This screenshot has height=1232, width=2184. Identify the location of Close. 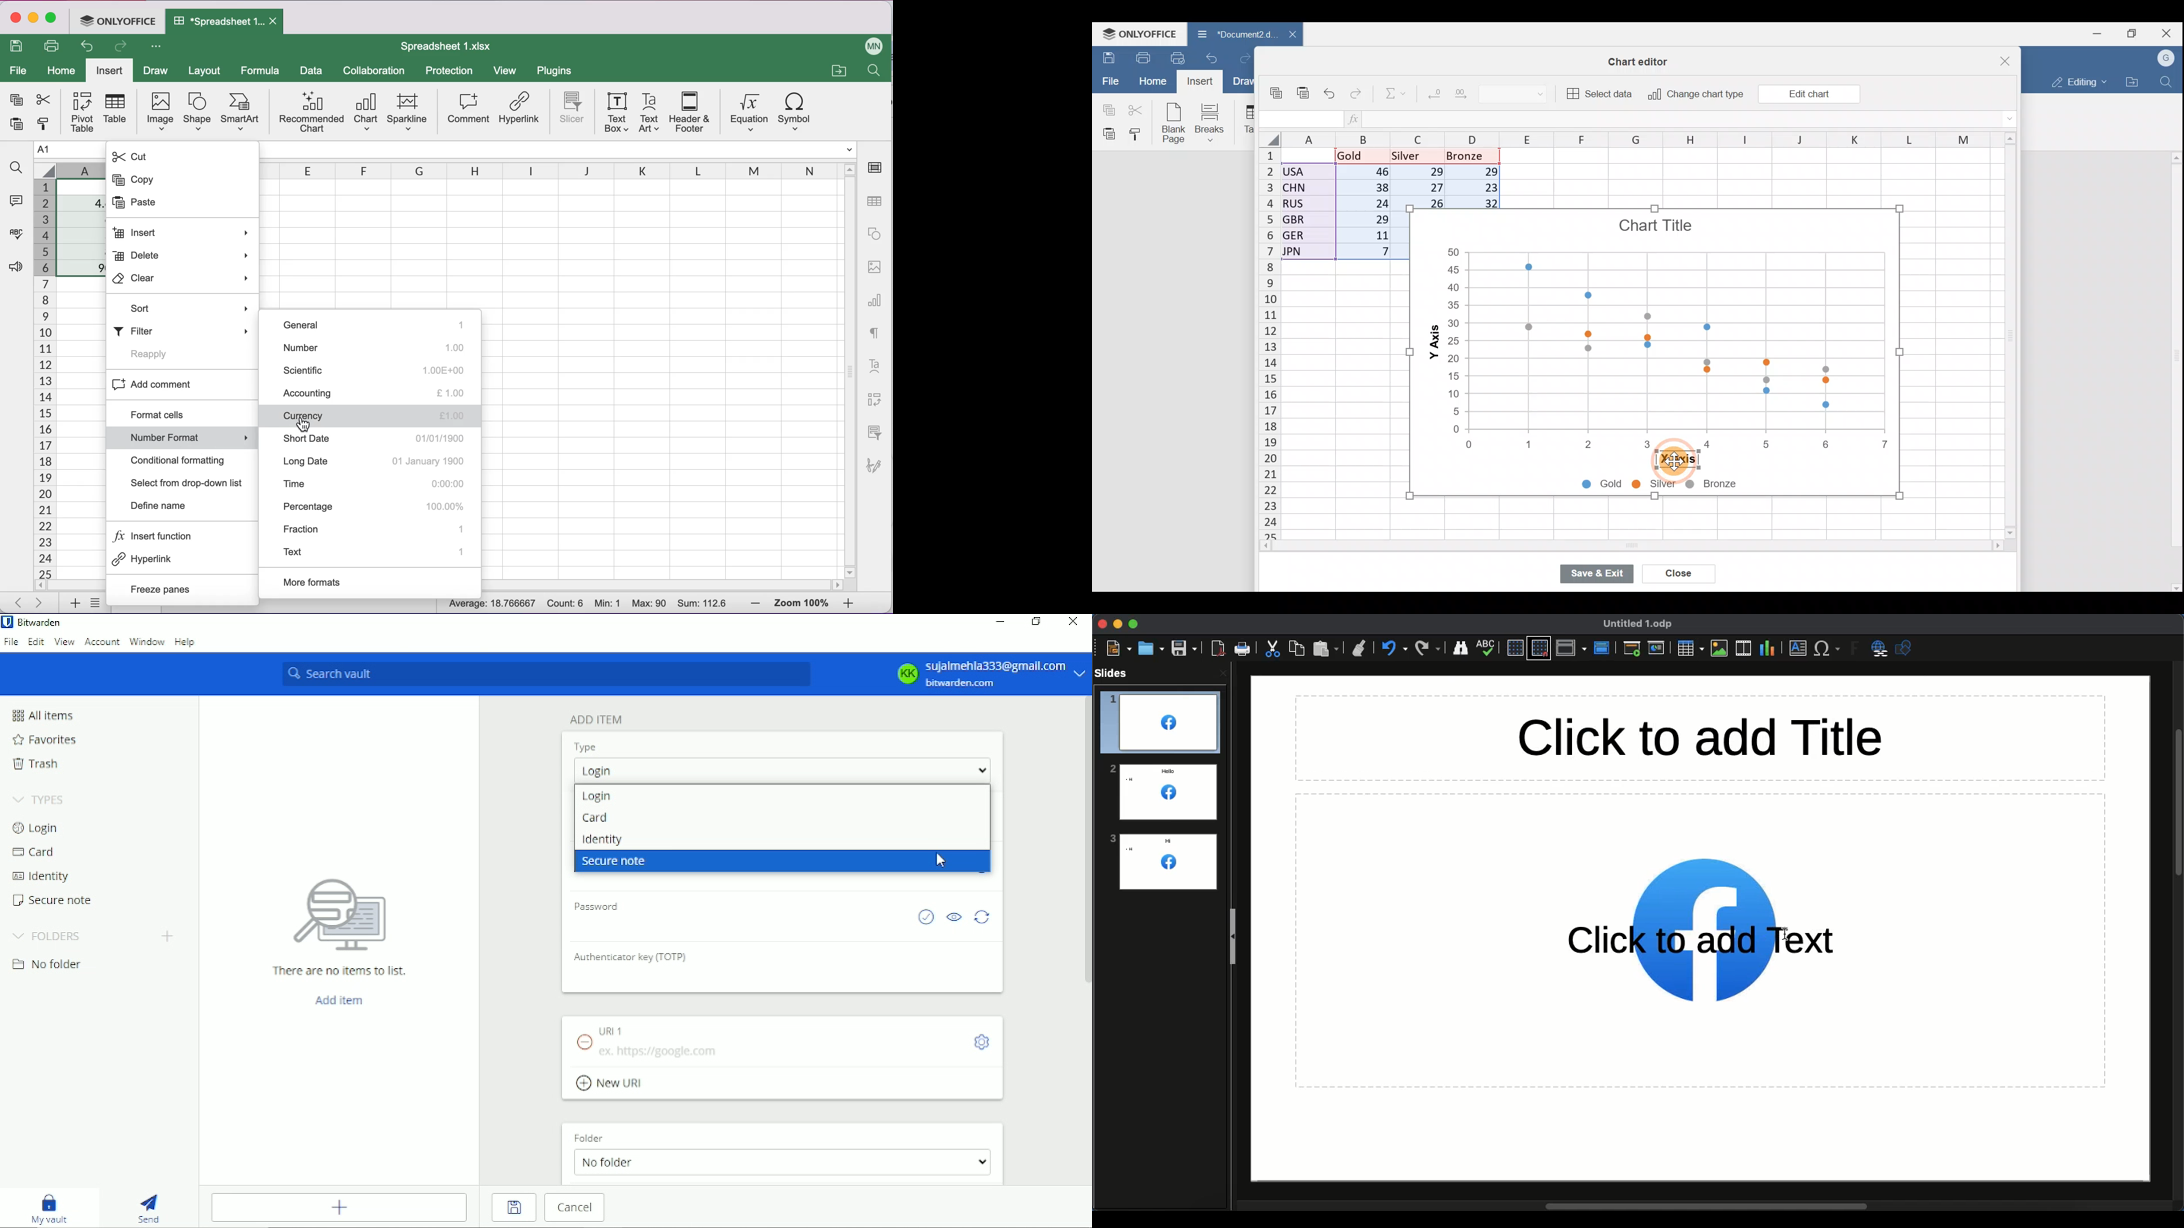
(1998, 57).